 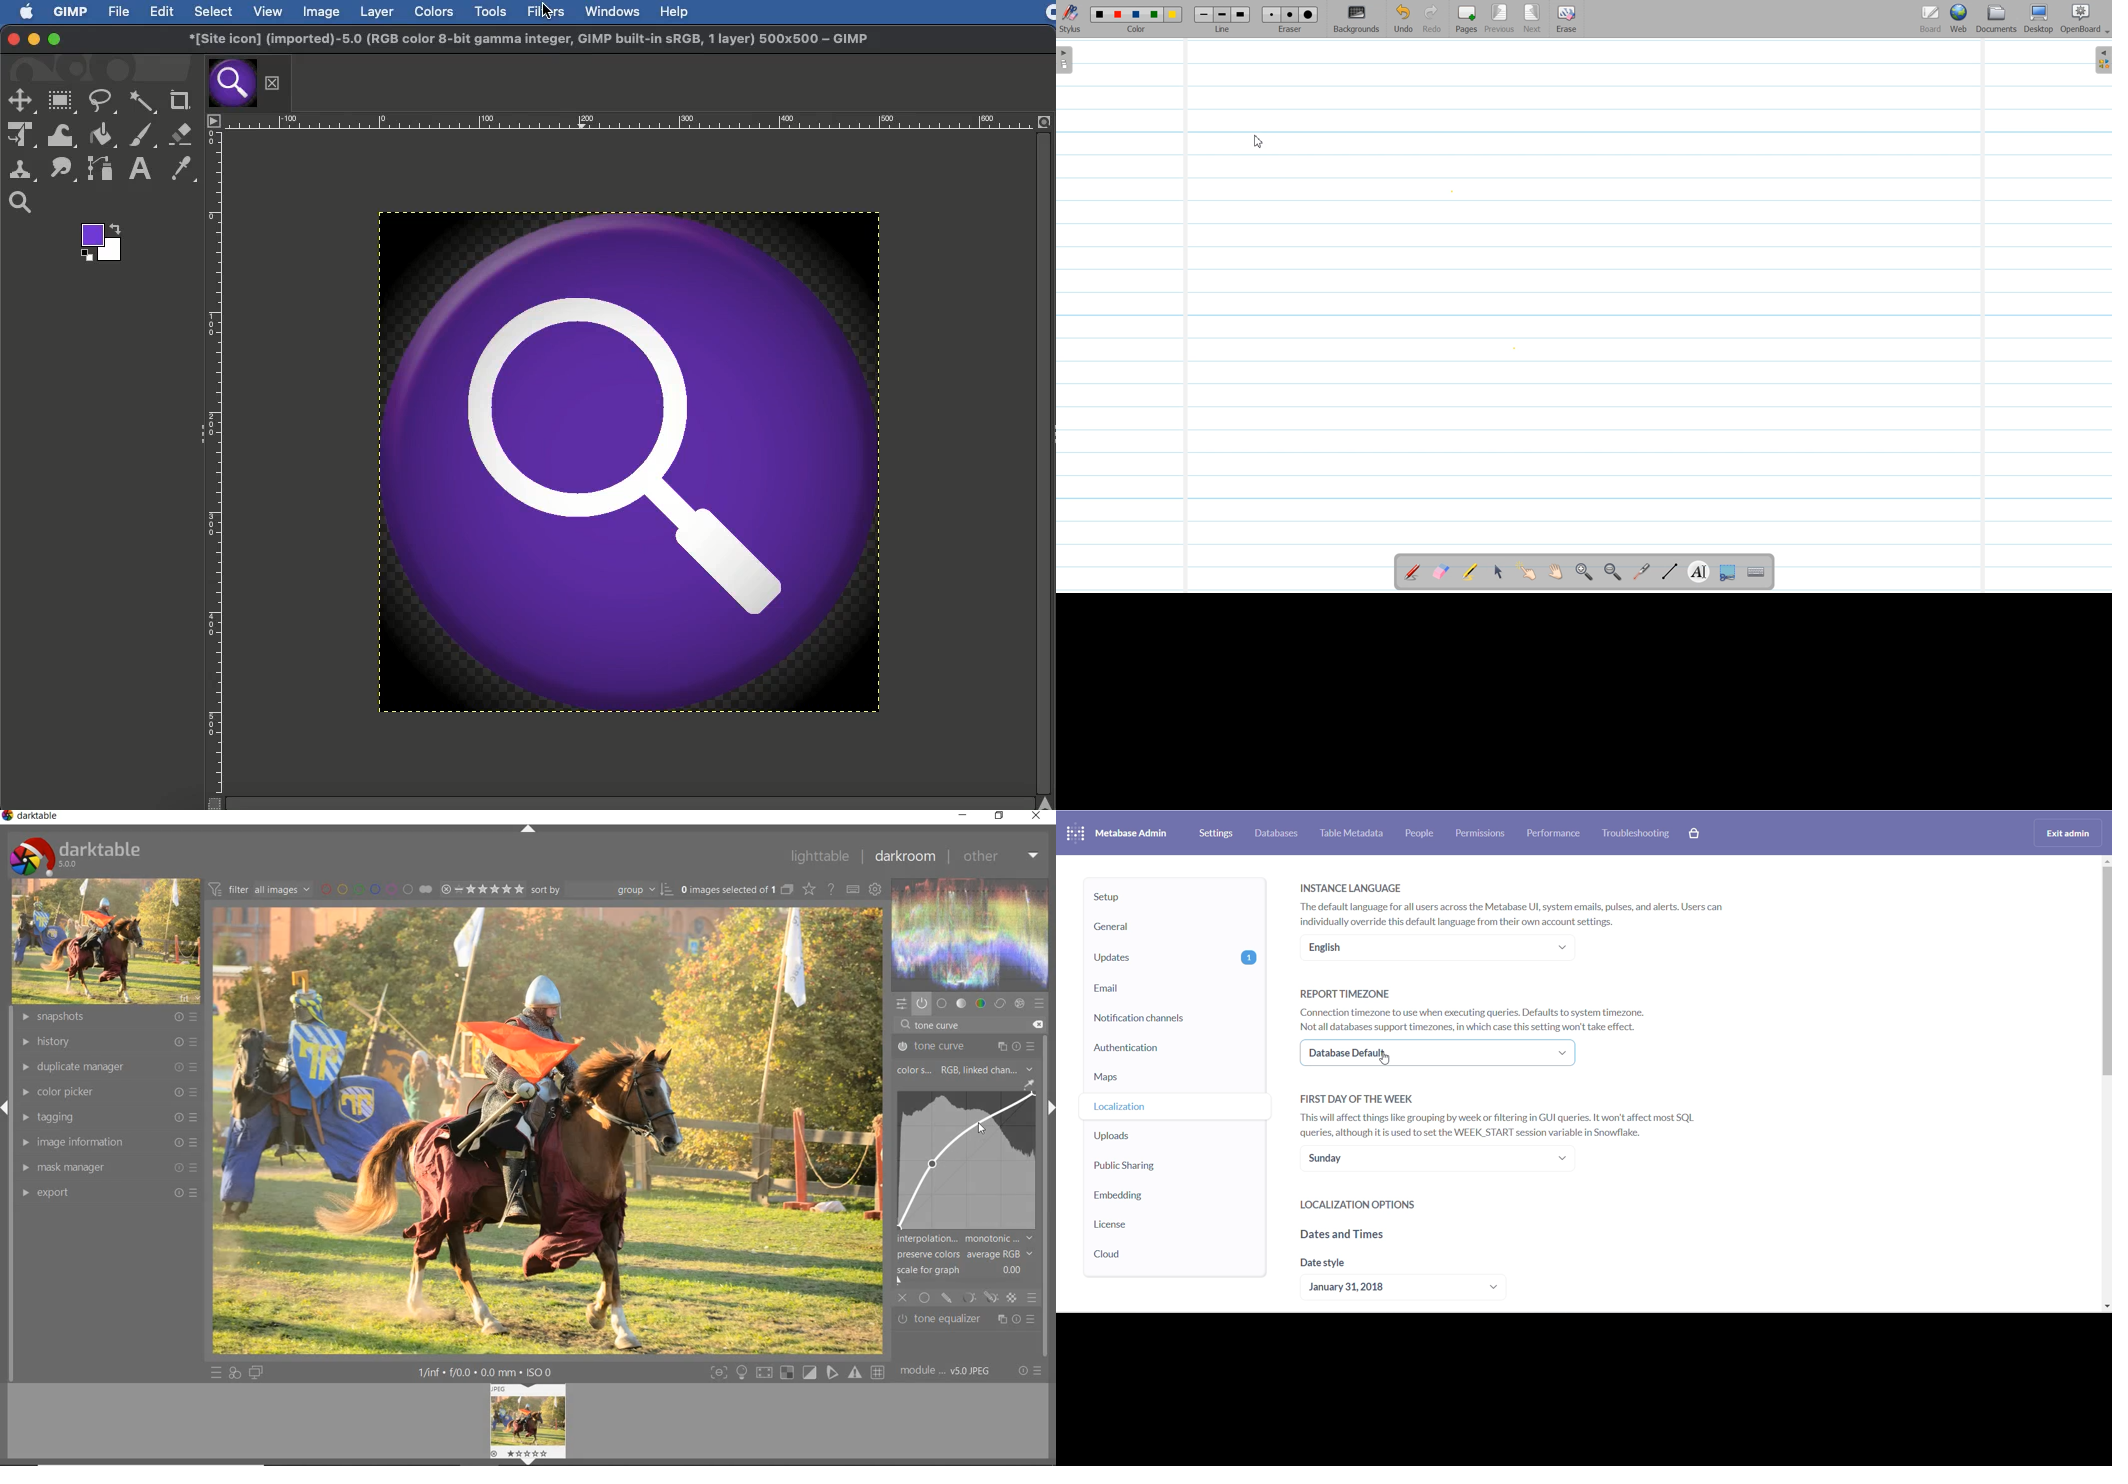 I want to click on GIMP, so click(x=71, y=12).